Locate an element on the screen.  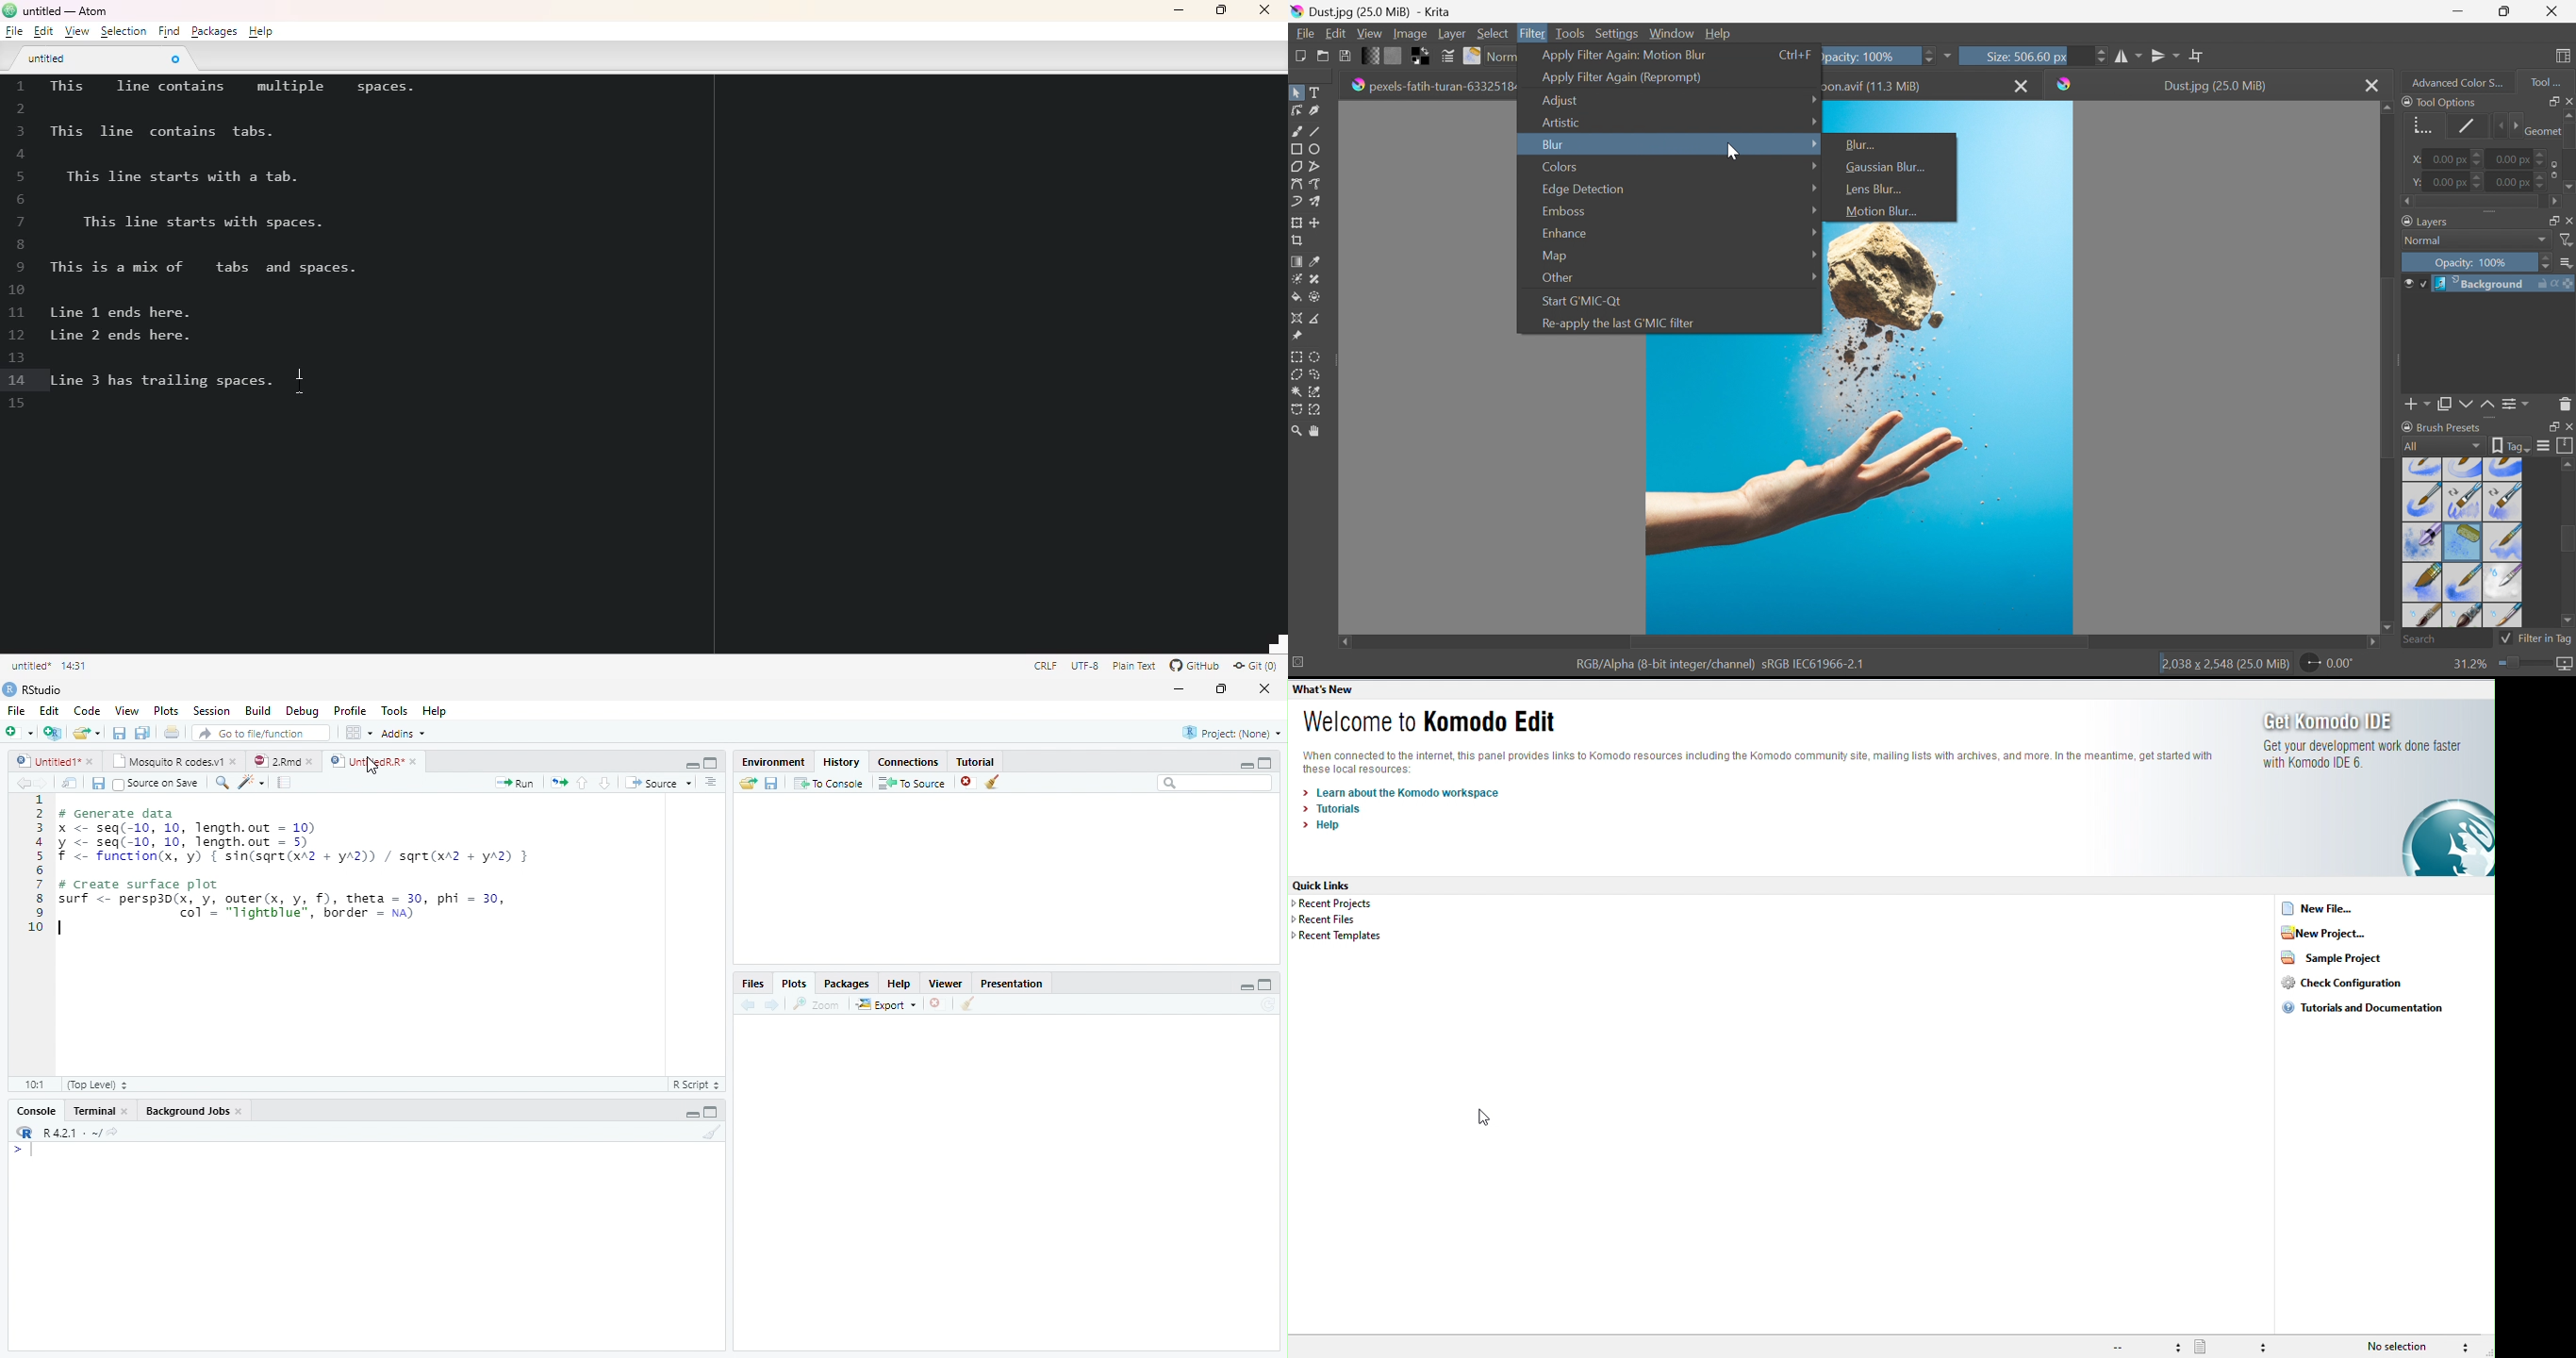
View or change the layer properties is located at coordinates (2512, 405).